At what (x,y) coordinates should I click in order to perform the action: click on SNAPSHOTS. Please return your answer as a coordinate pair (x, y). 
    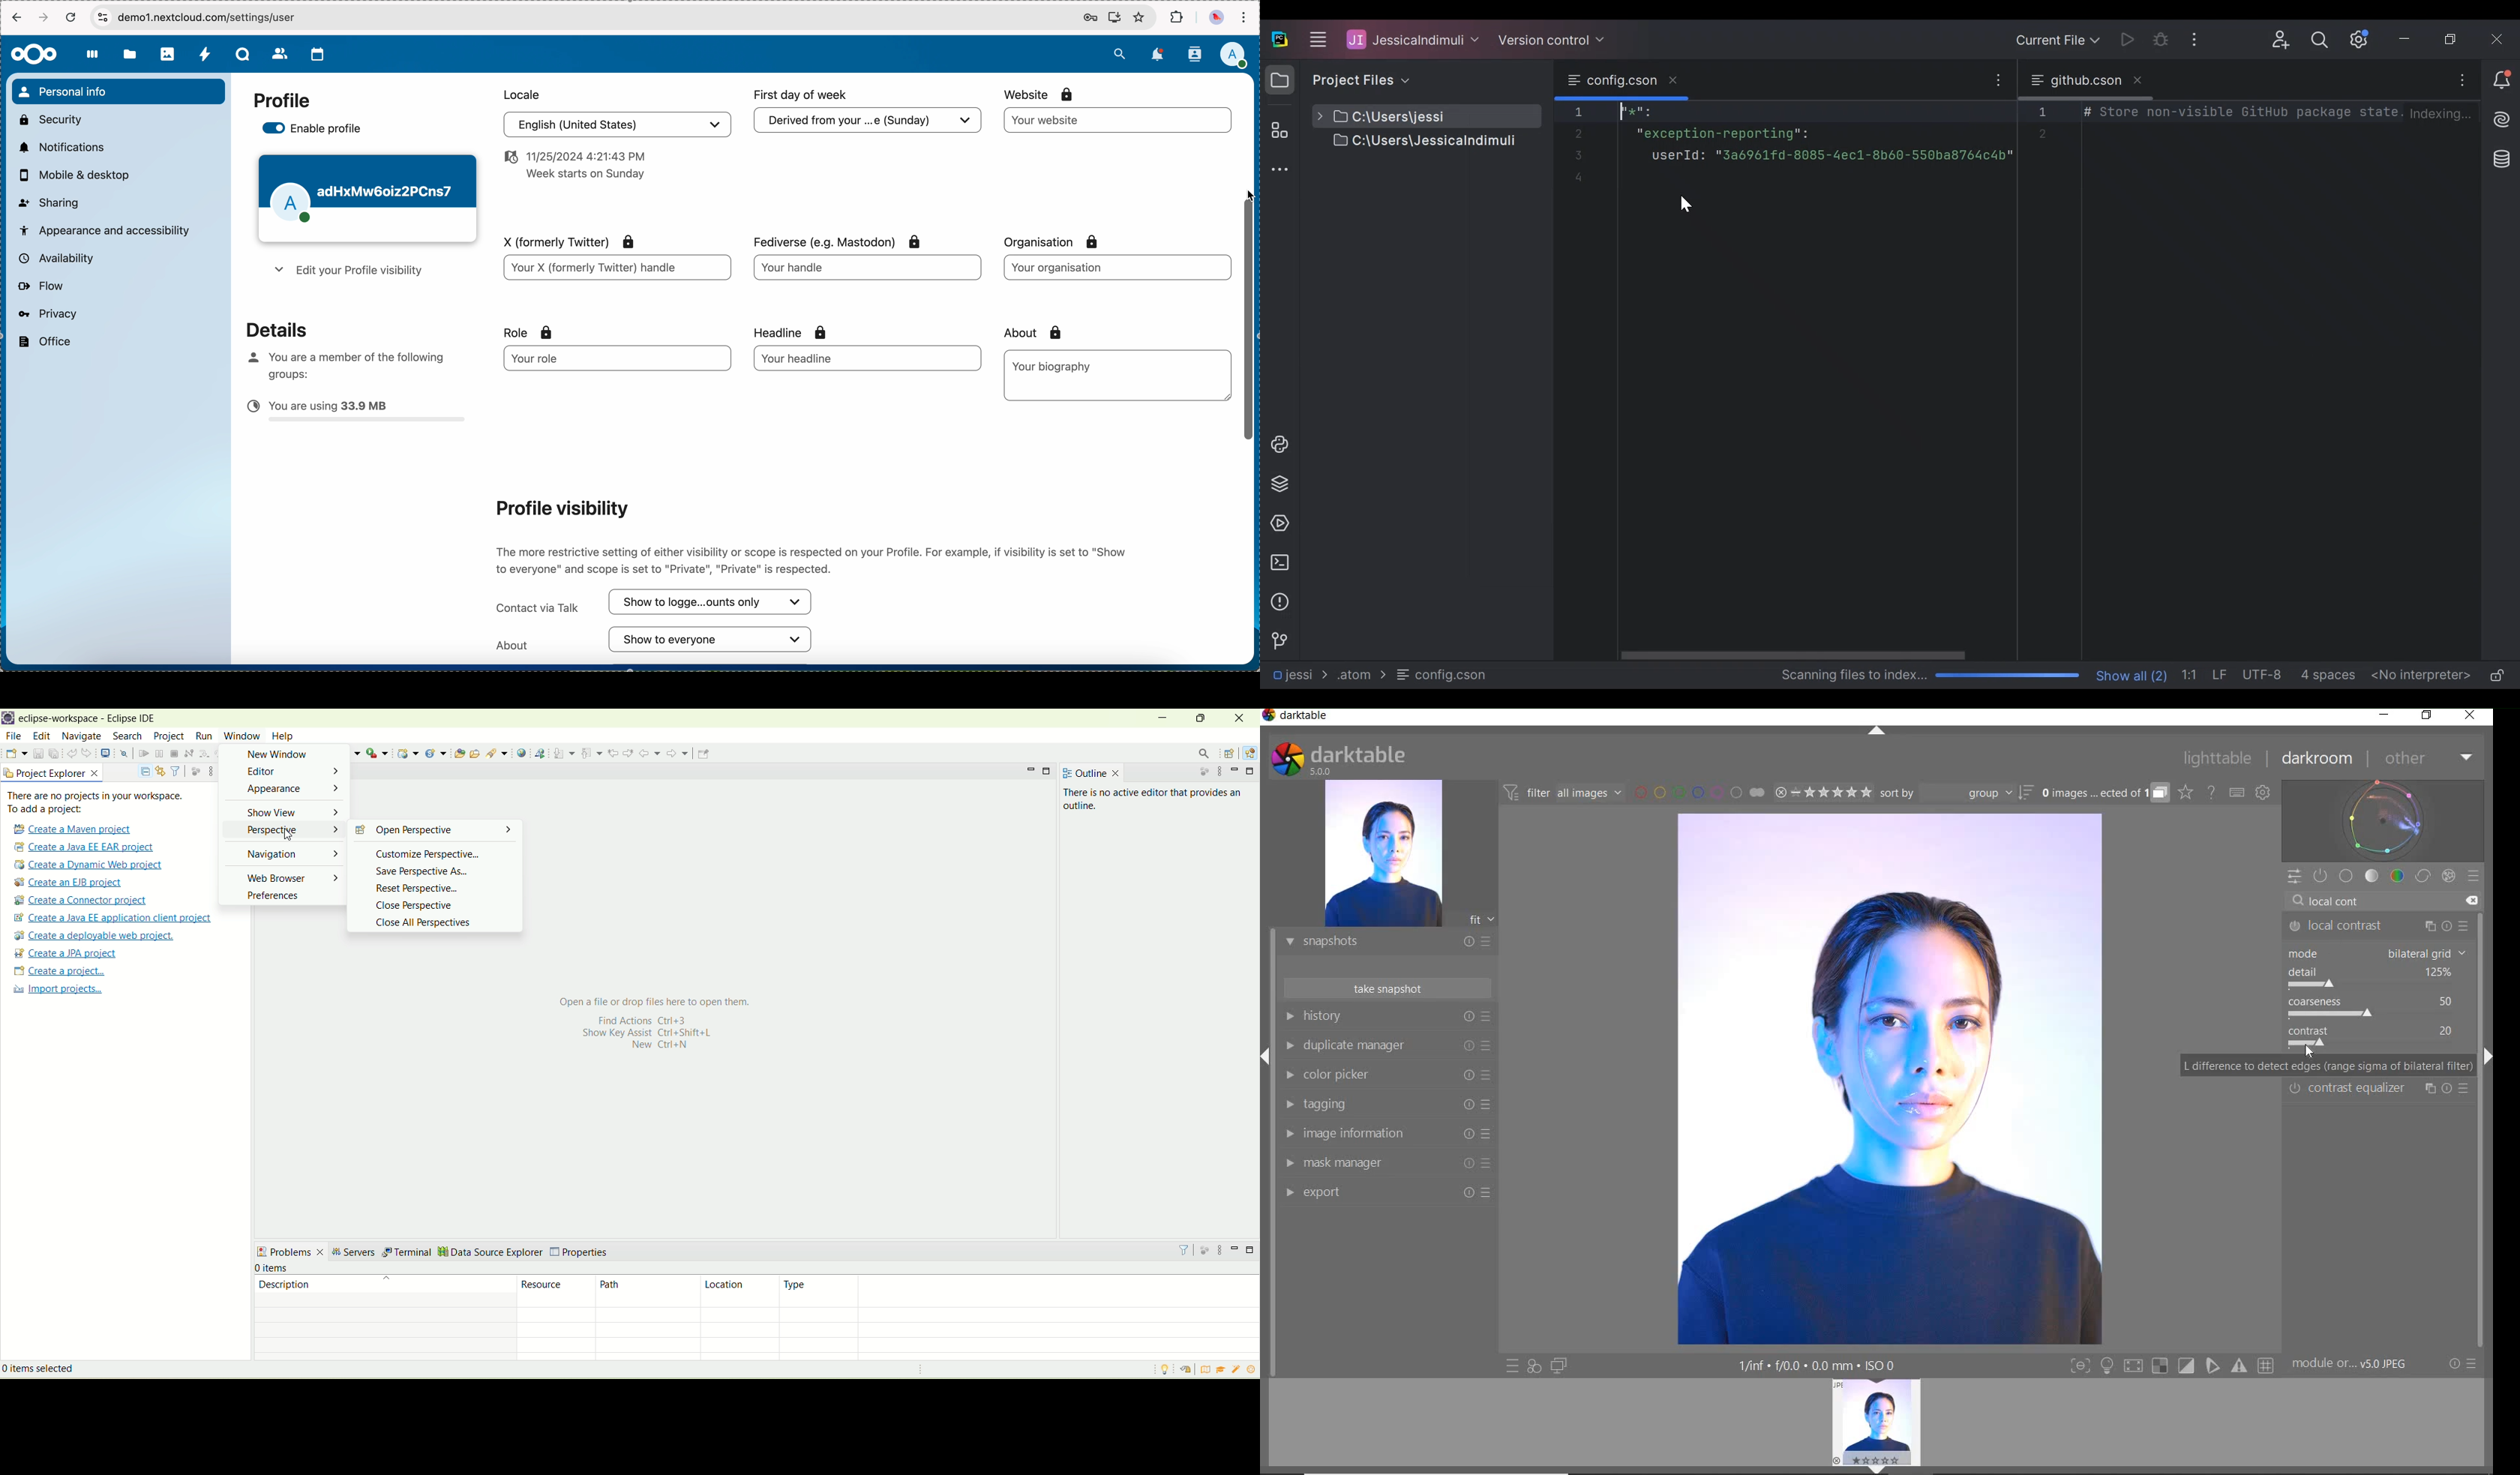
    Looking at the image, I should click on (1382, 943).